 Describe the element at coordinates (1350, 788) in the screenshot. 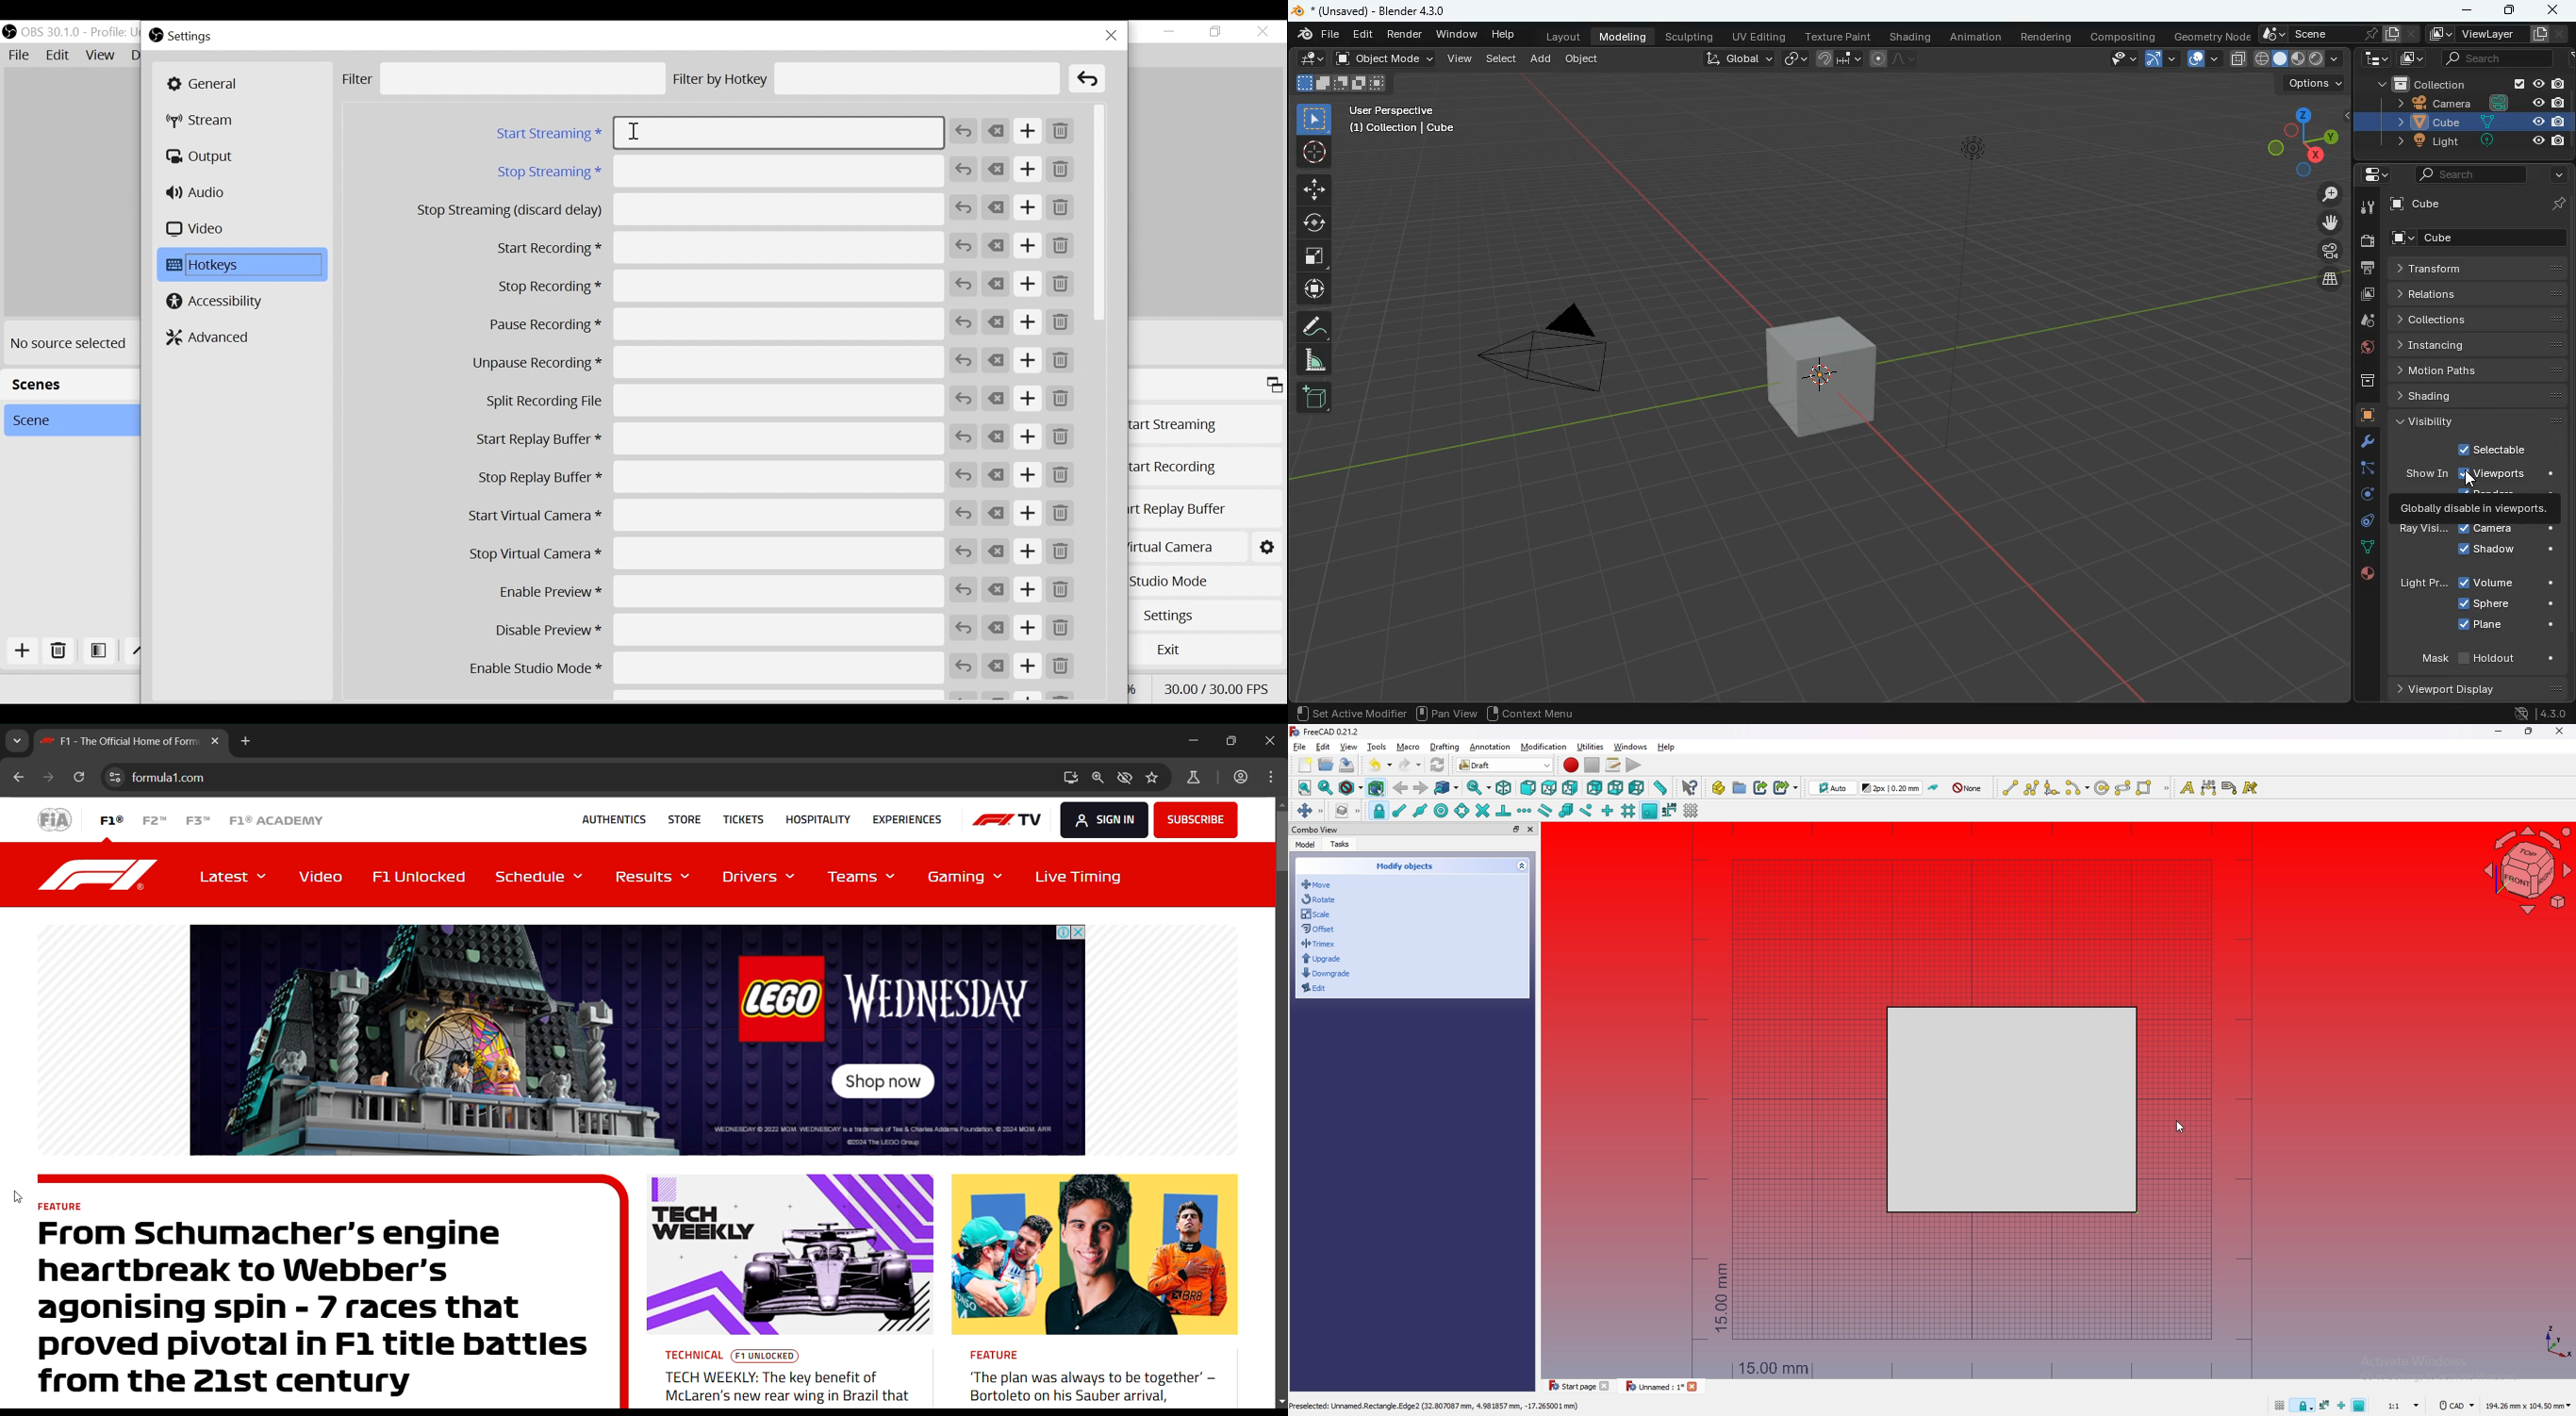

I see `draw style` at that location.